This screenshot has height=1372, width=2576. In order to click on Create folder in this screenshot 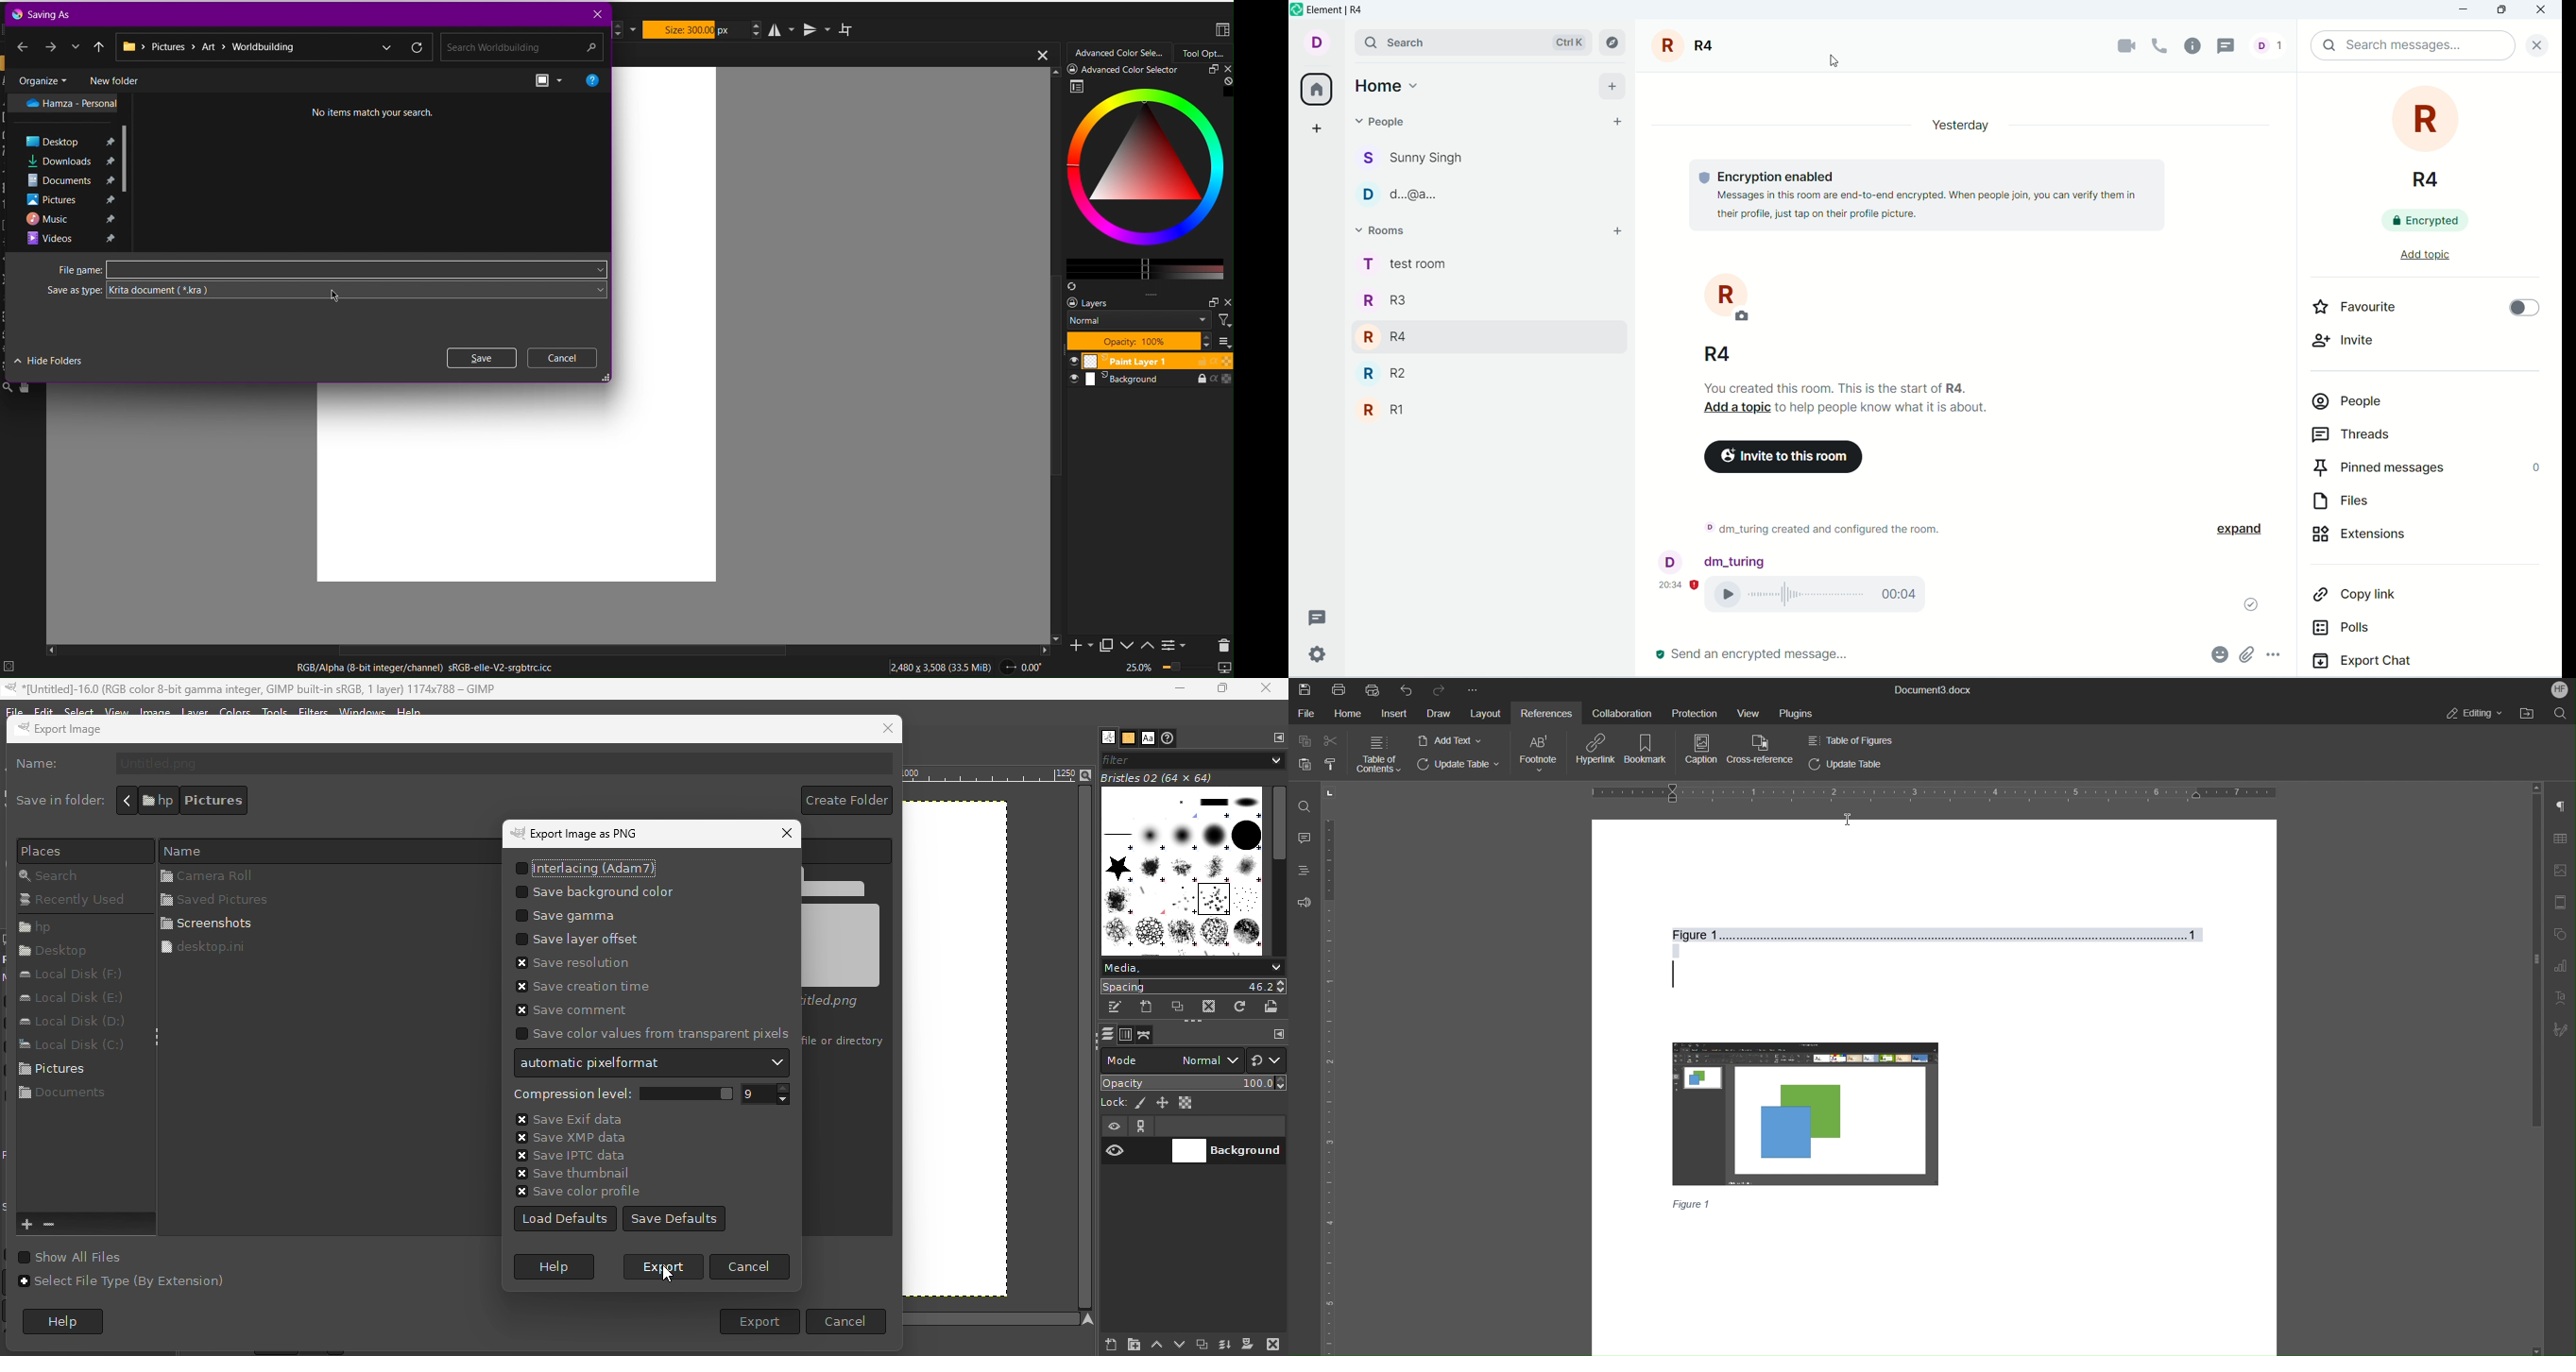, I will do `click(844, 802)`.